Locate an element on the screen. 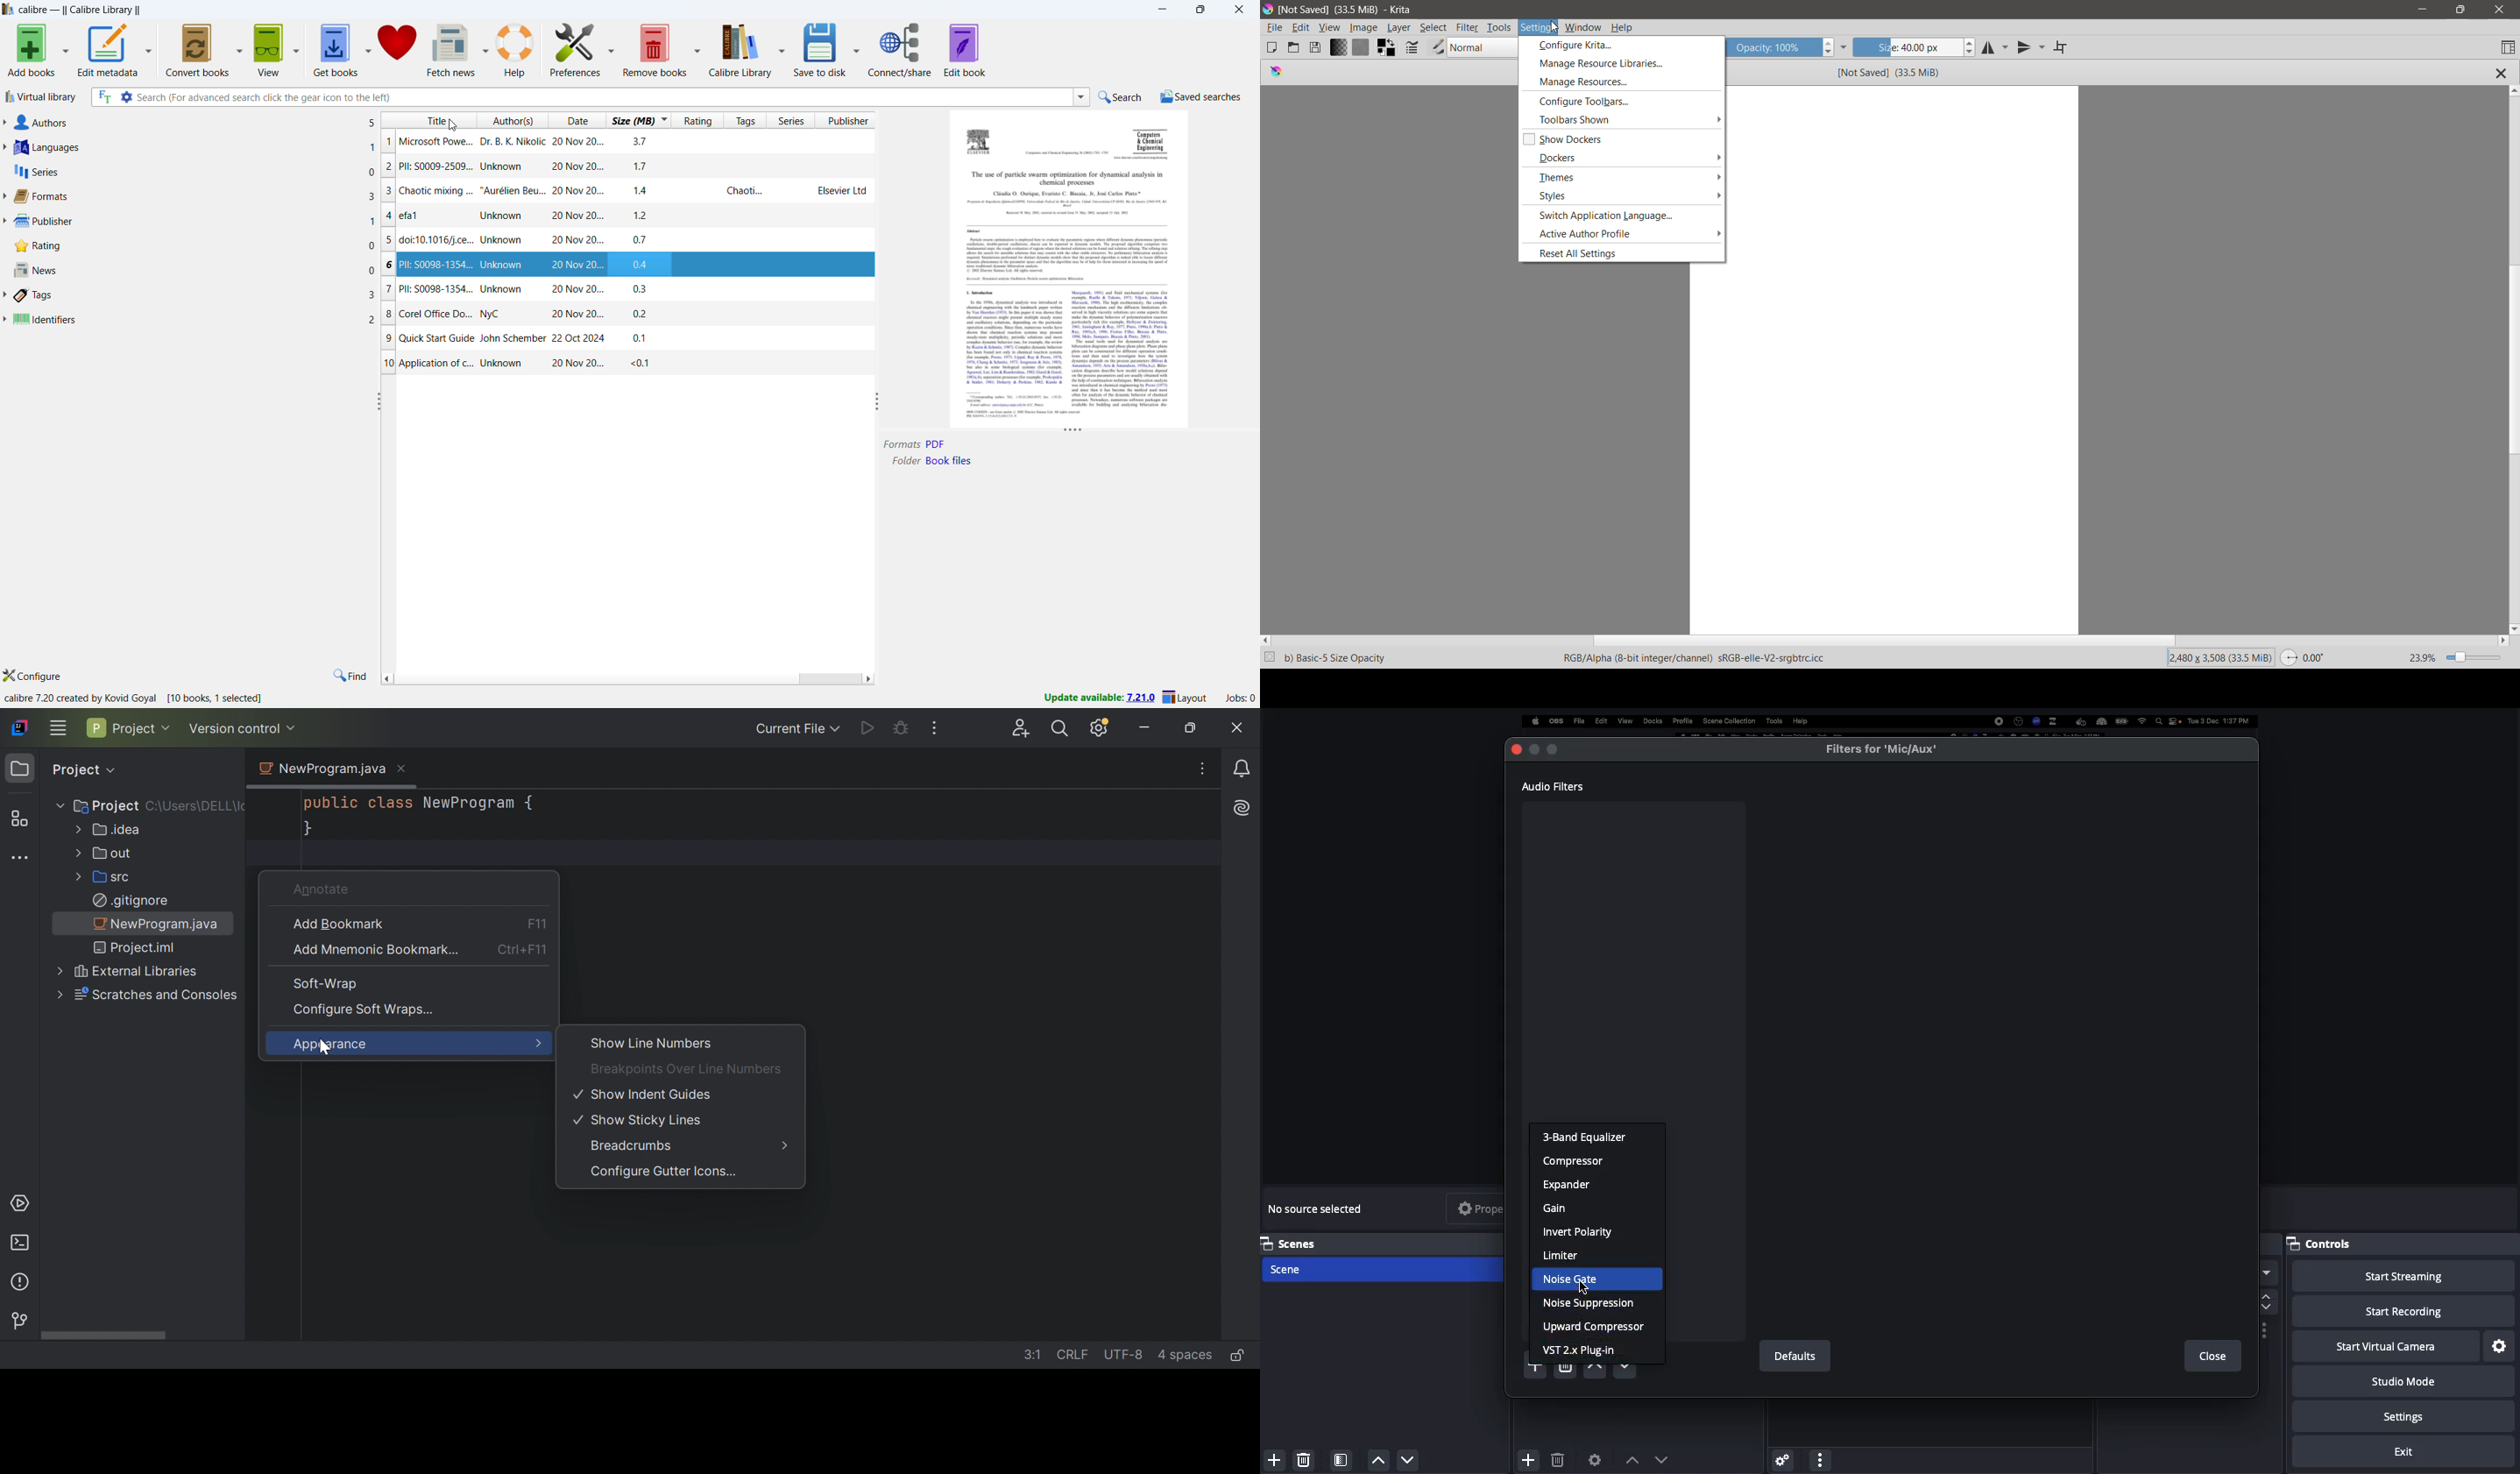 This screenshot has height=1484, width=2520. scroll left is located at coordinates (385, 678).